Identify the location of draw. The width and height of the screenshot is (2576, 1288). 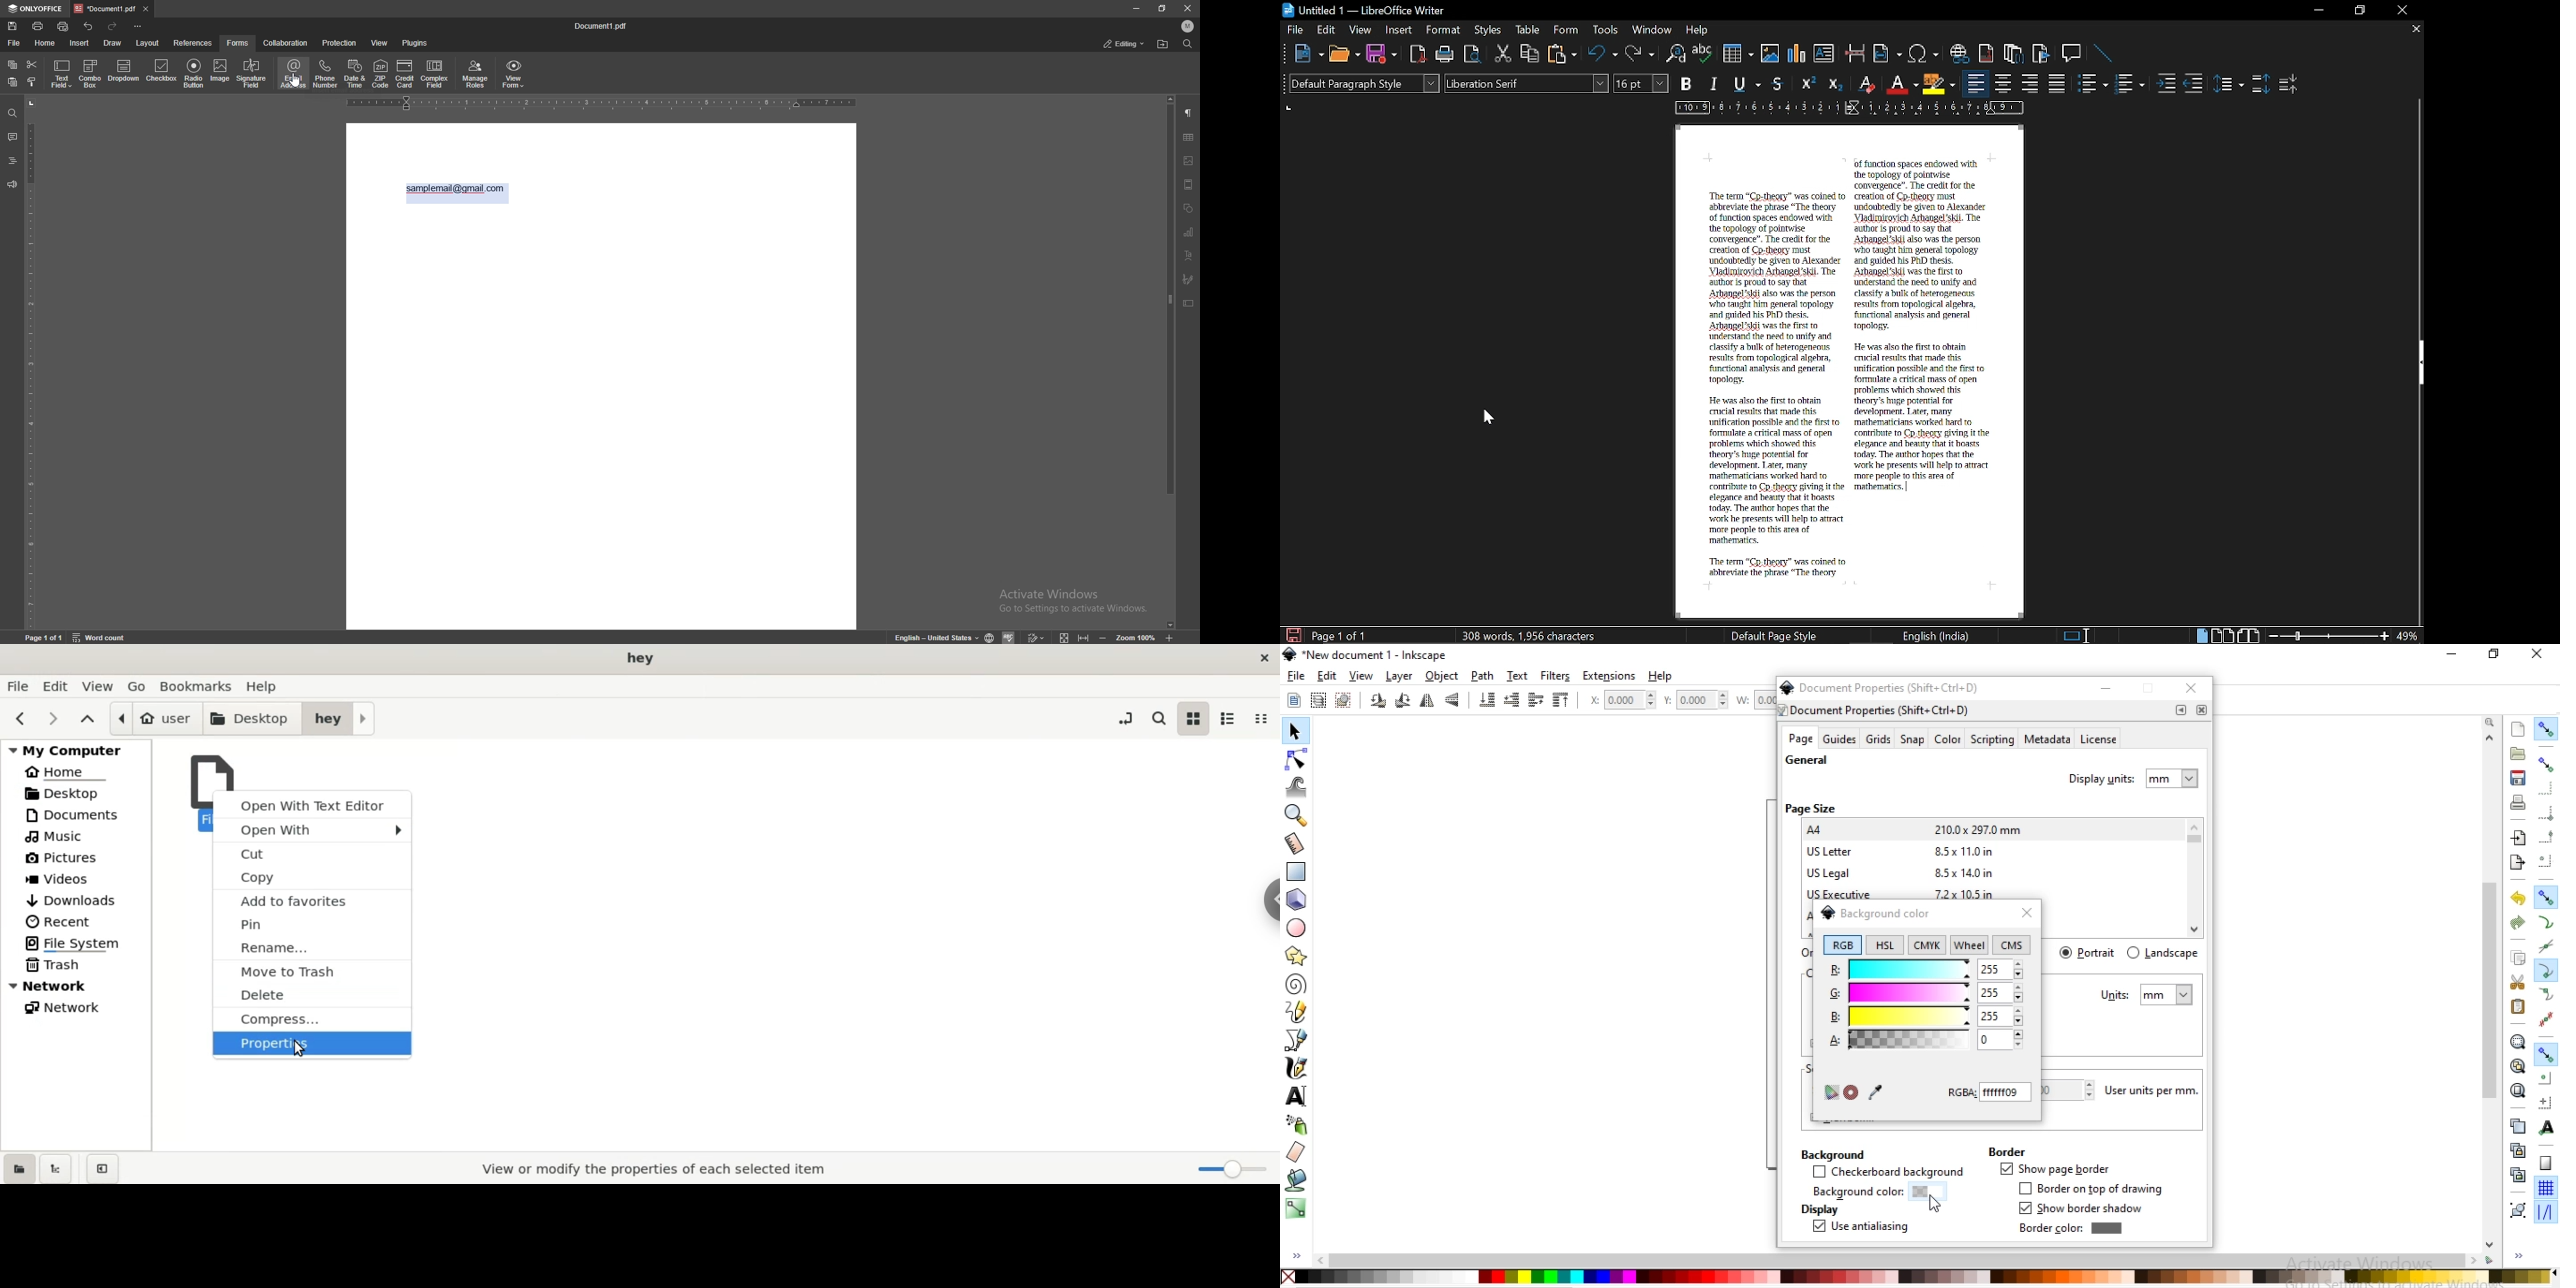
(112, 43).